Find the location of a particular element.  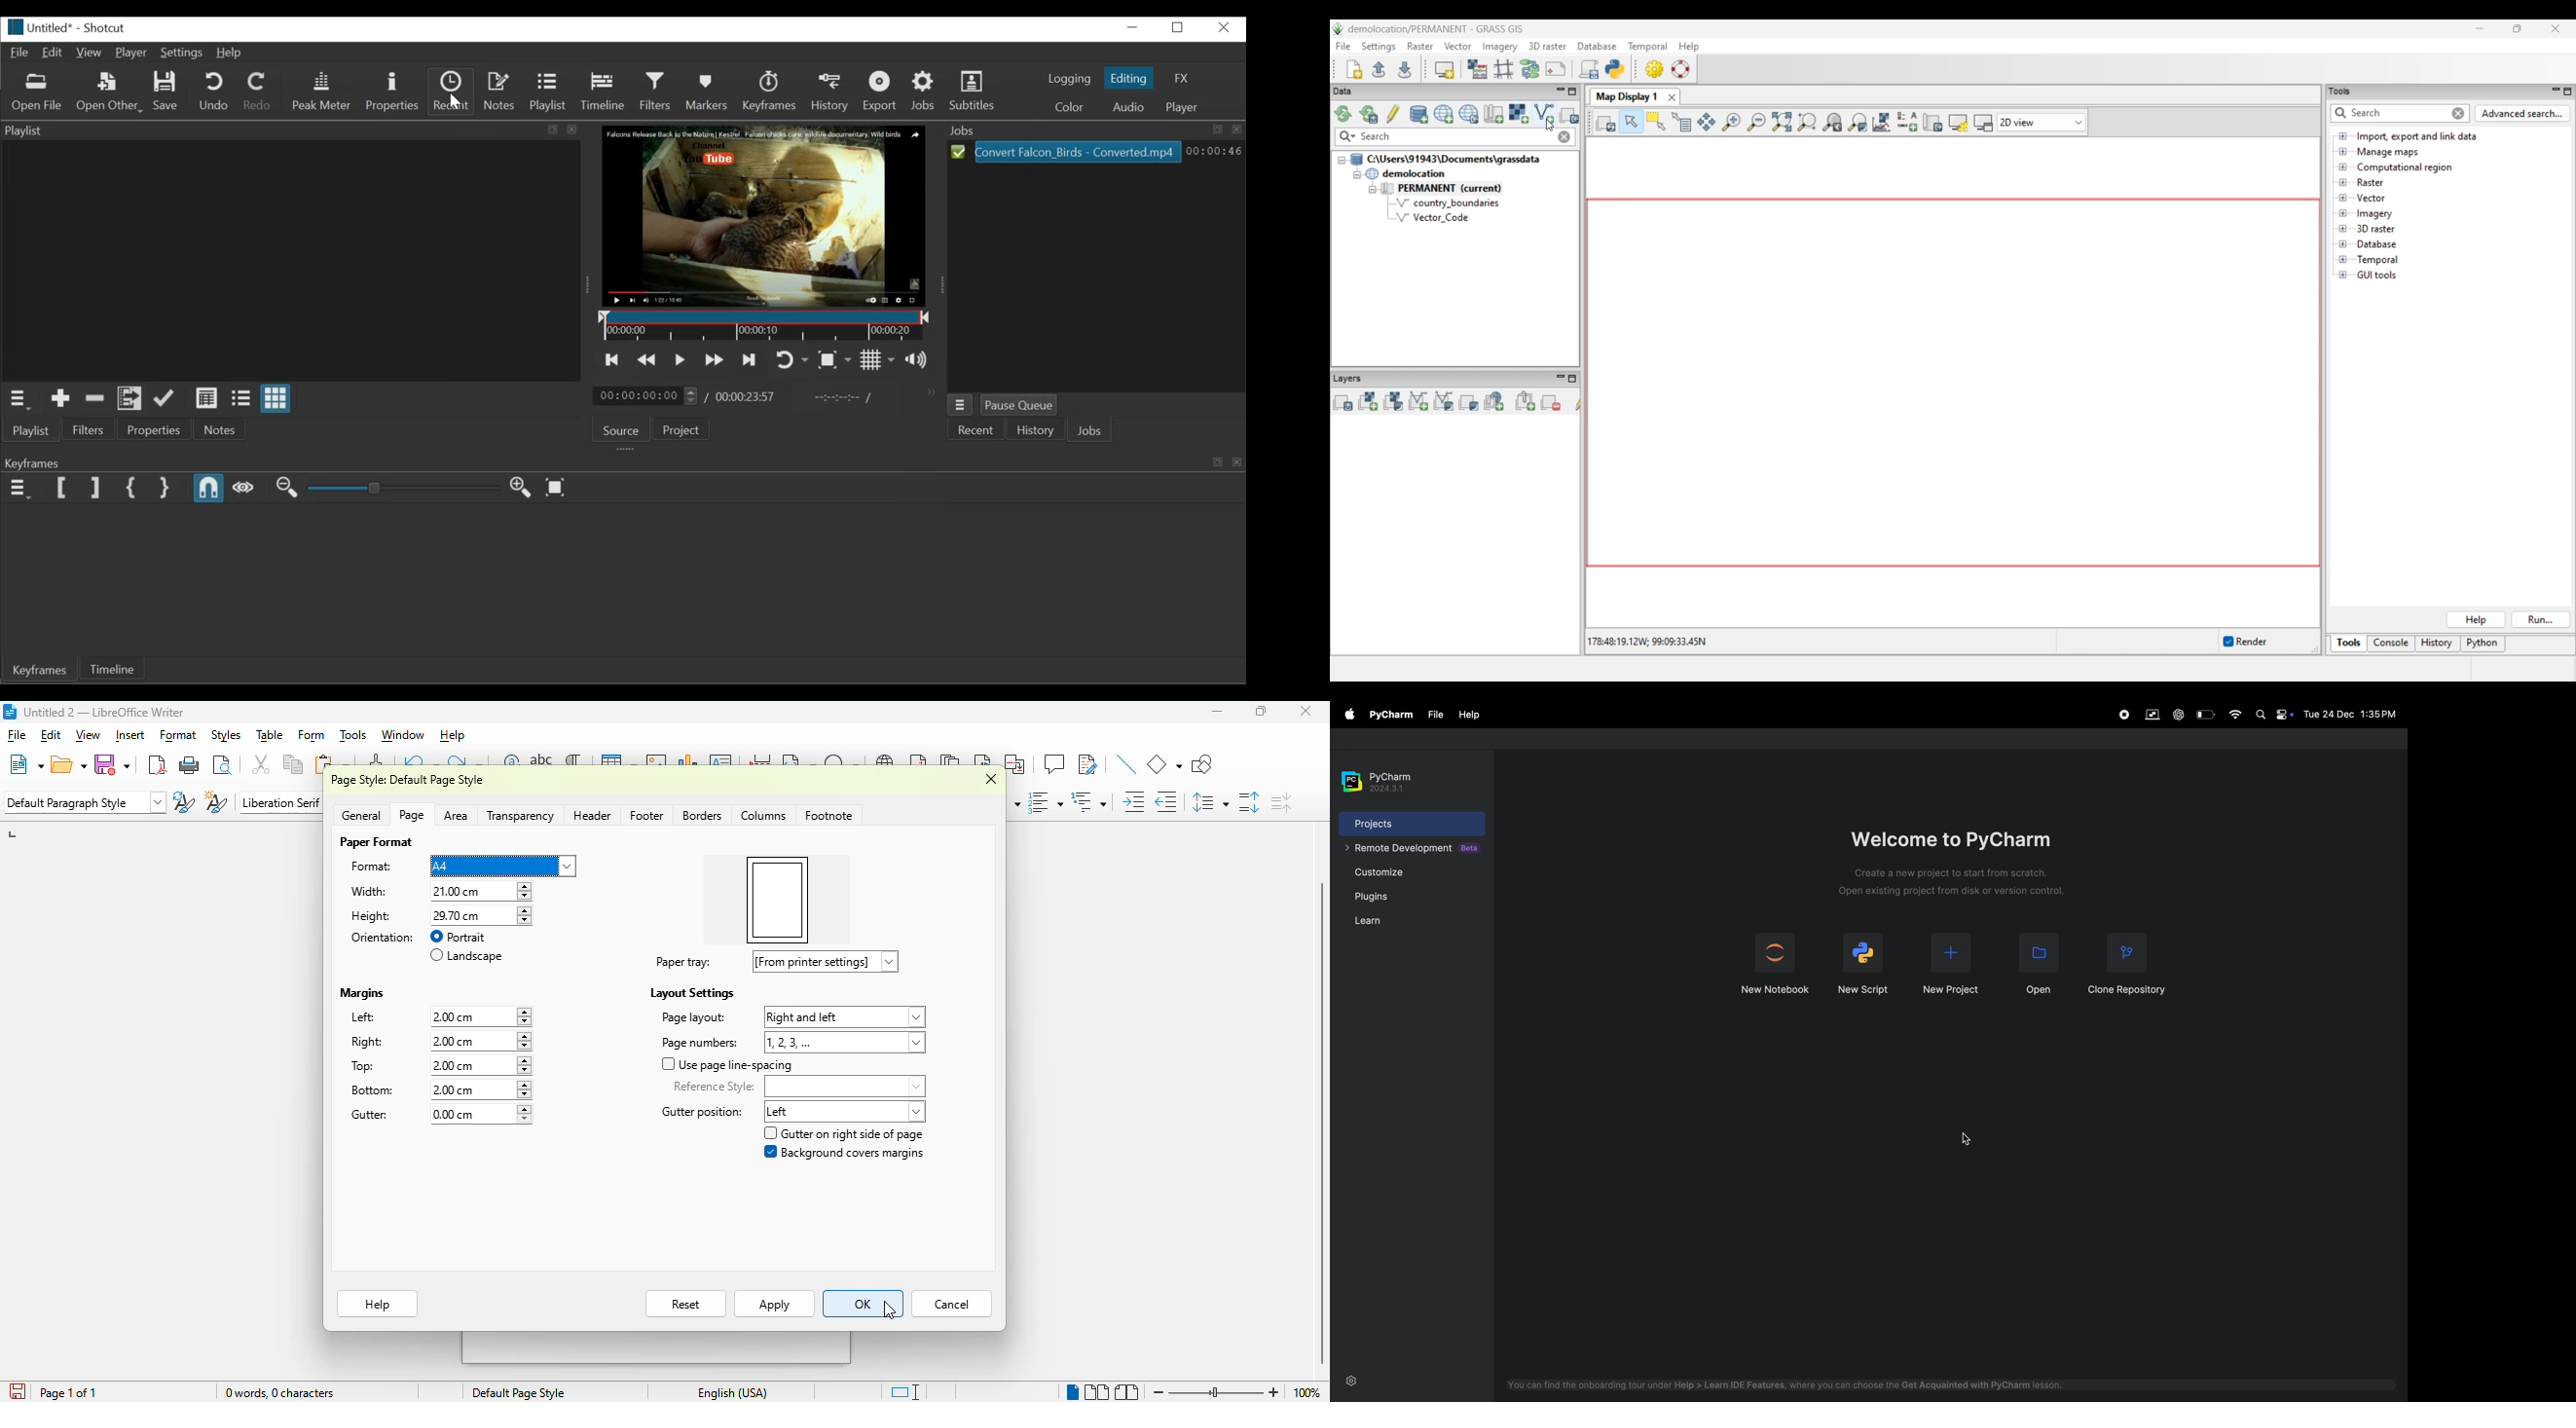

footnote is located at coordinates (829, 815).